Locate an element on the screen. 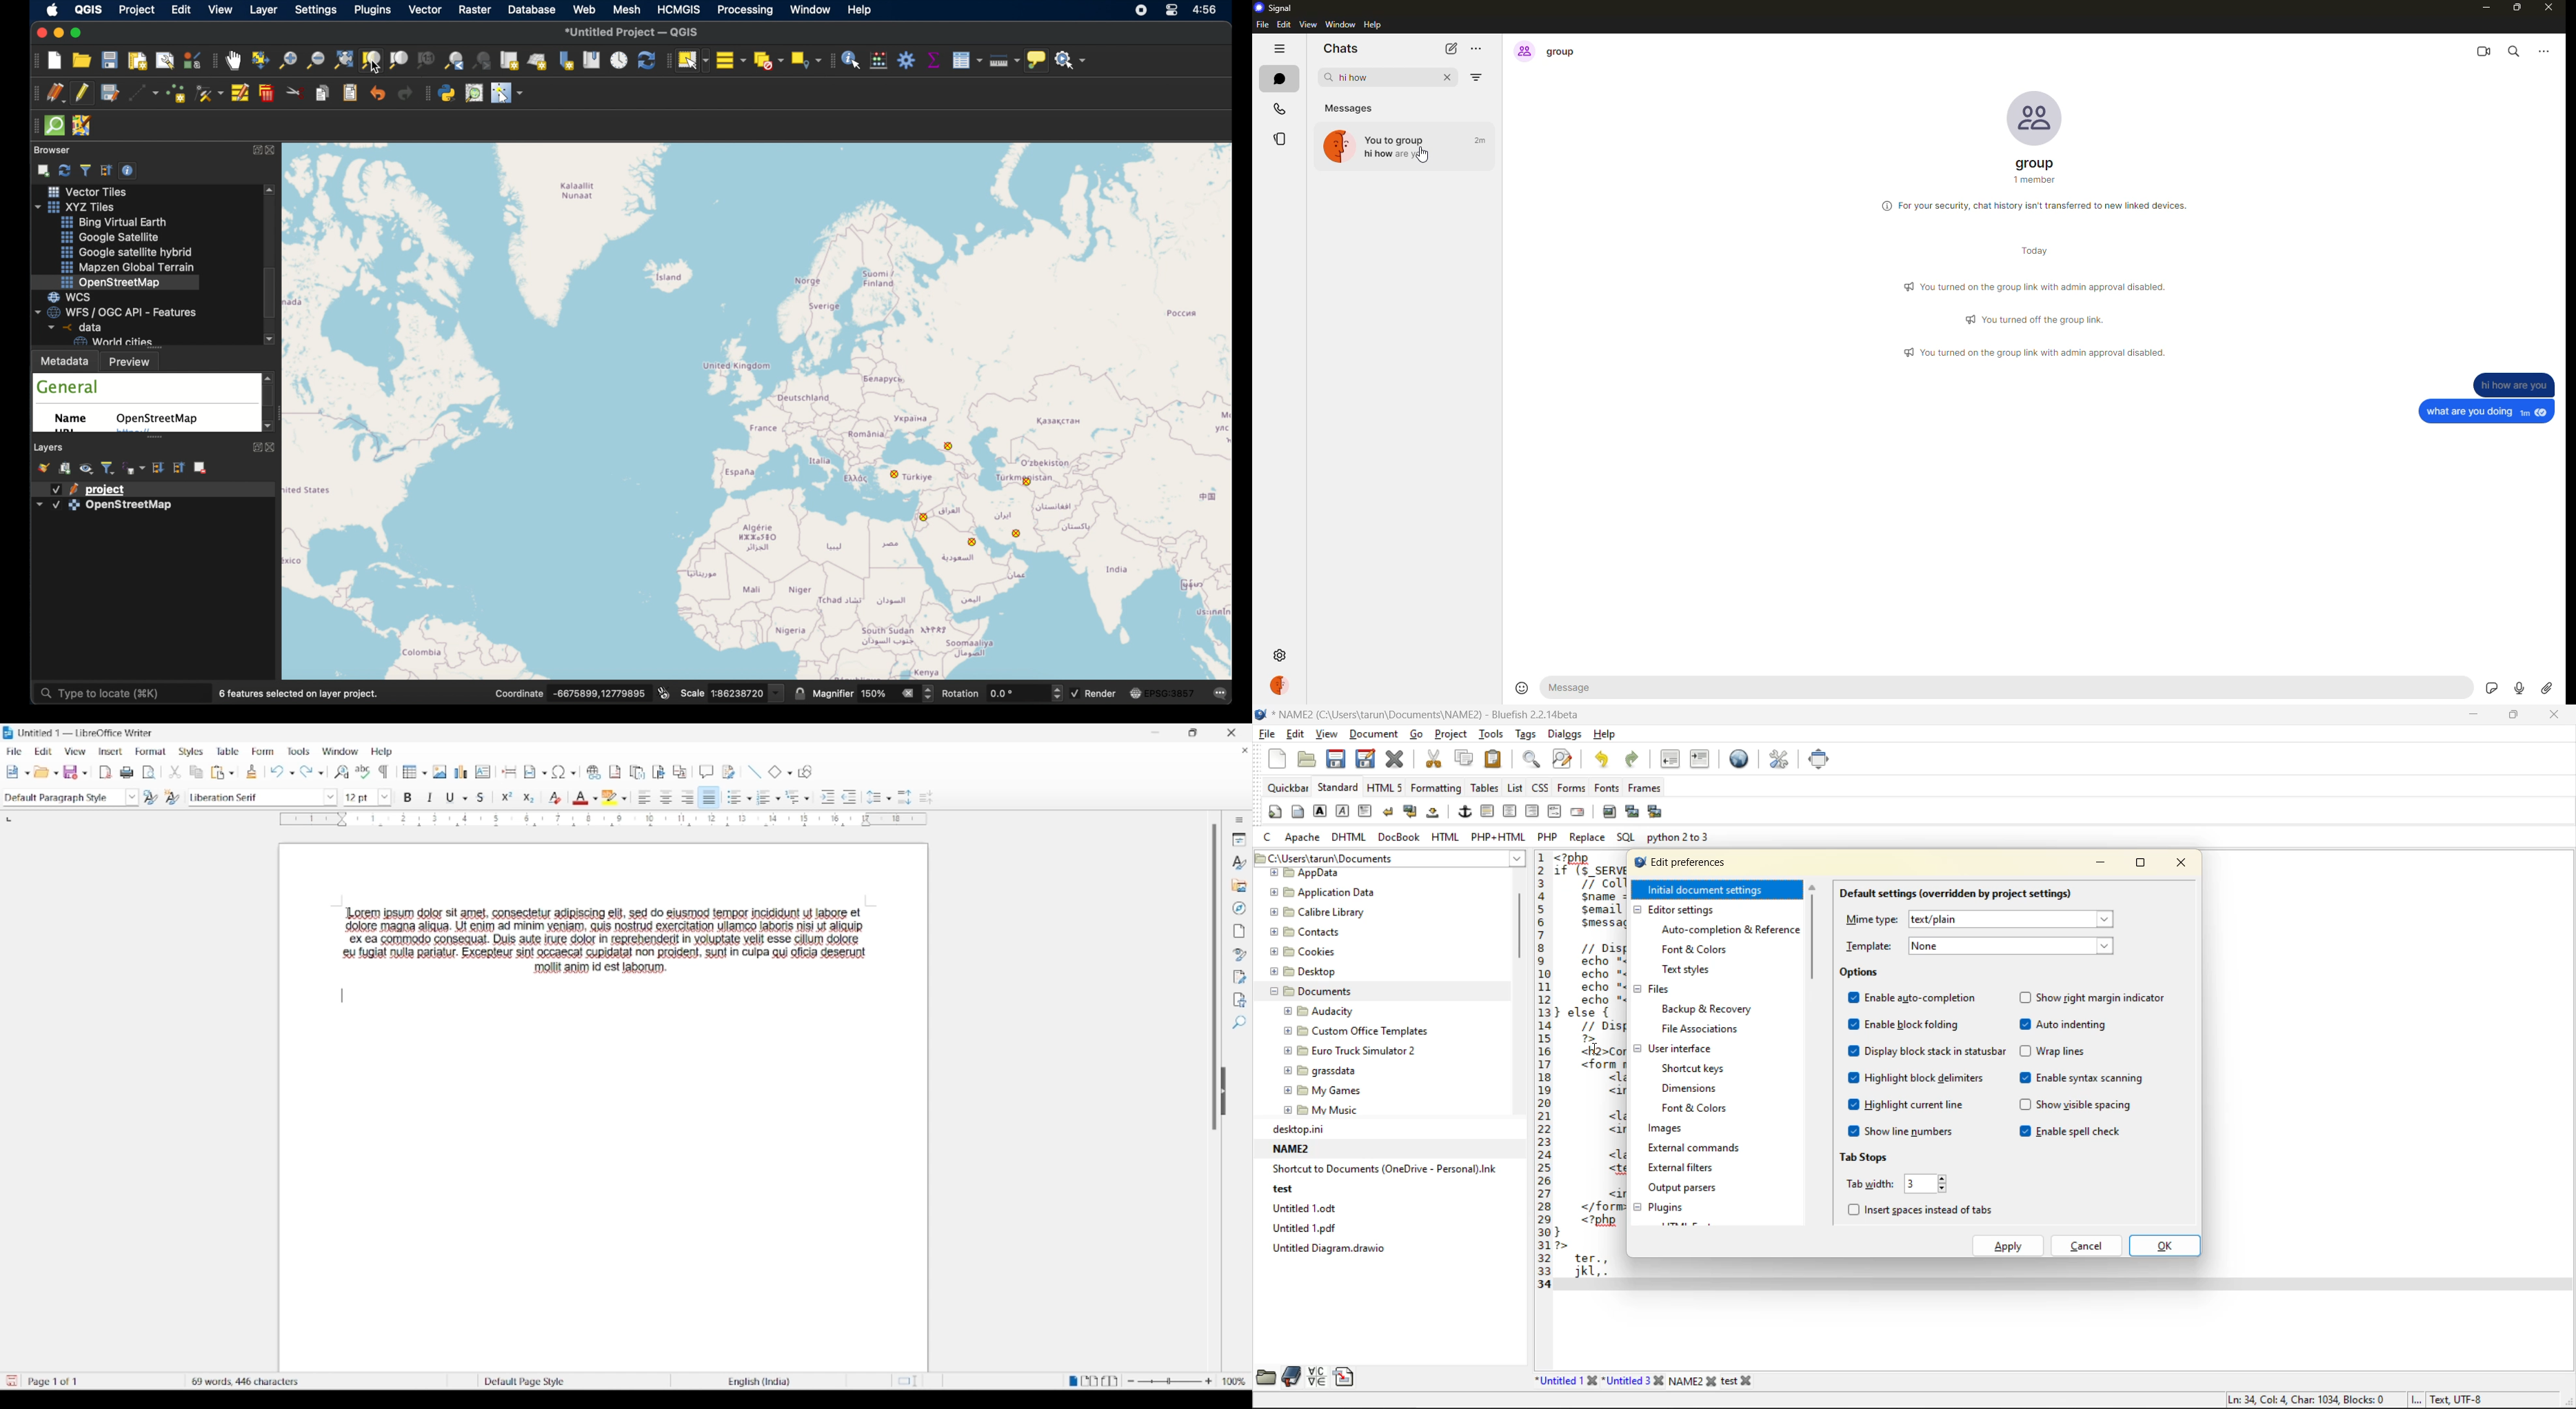 Image resolution: width=2576 pixels, height=1428 pixels. right justify is located at coordinates (1531, 811).